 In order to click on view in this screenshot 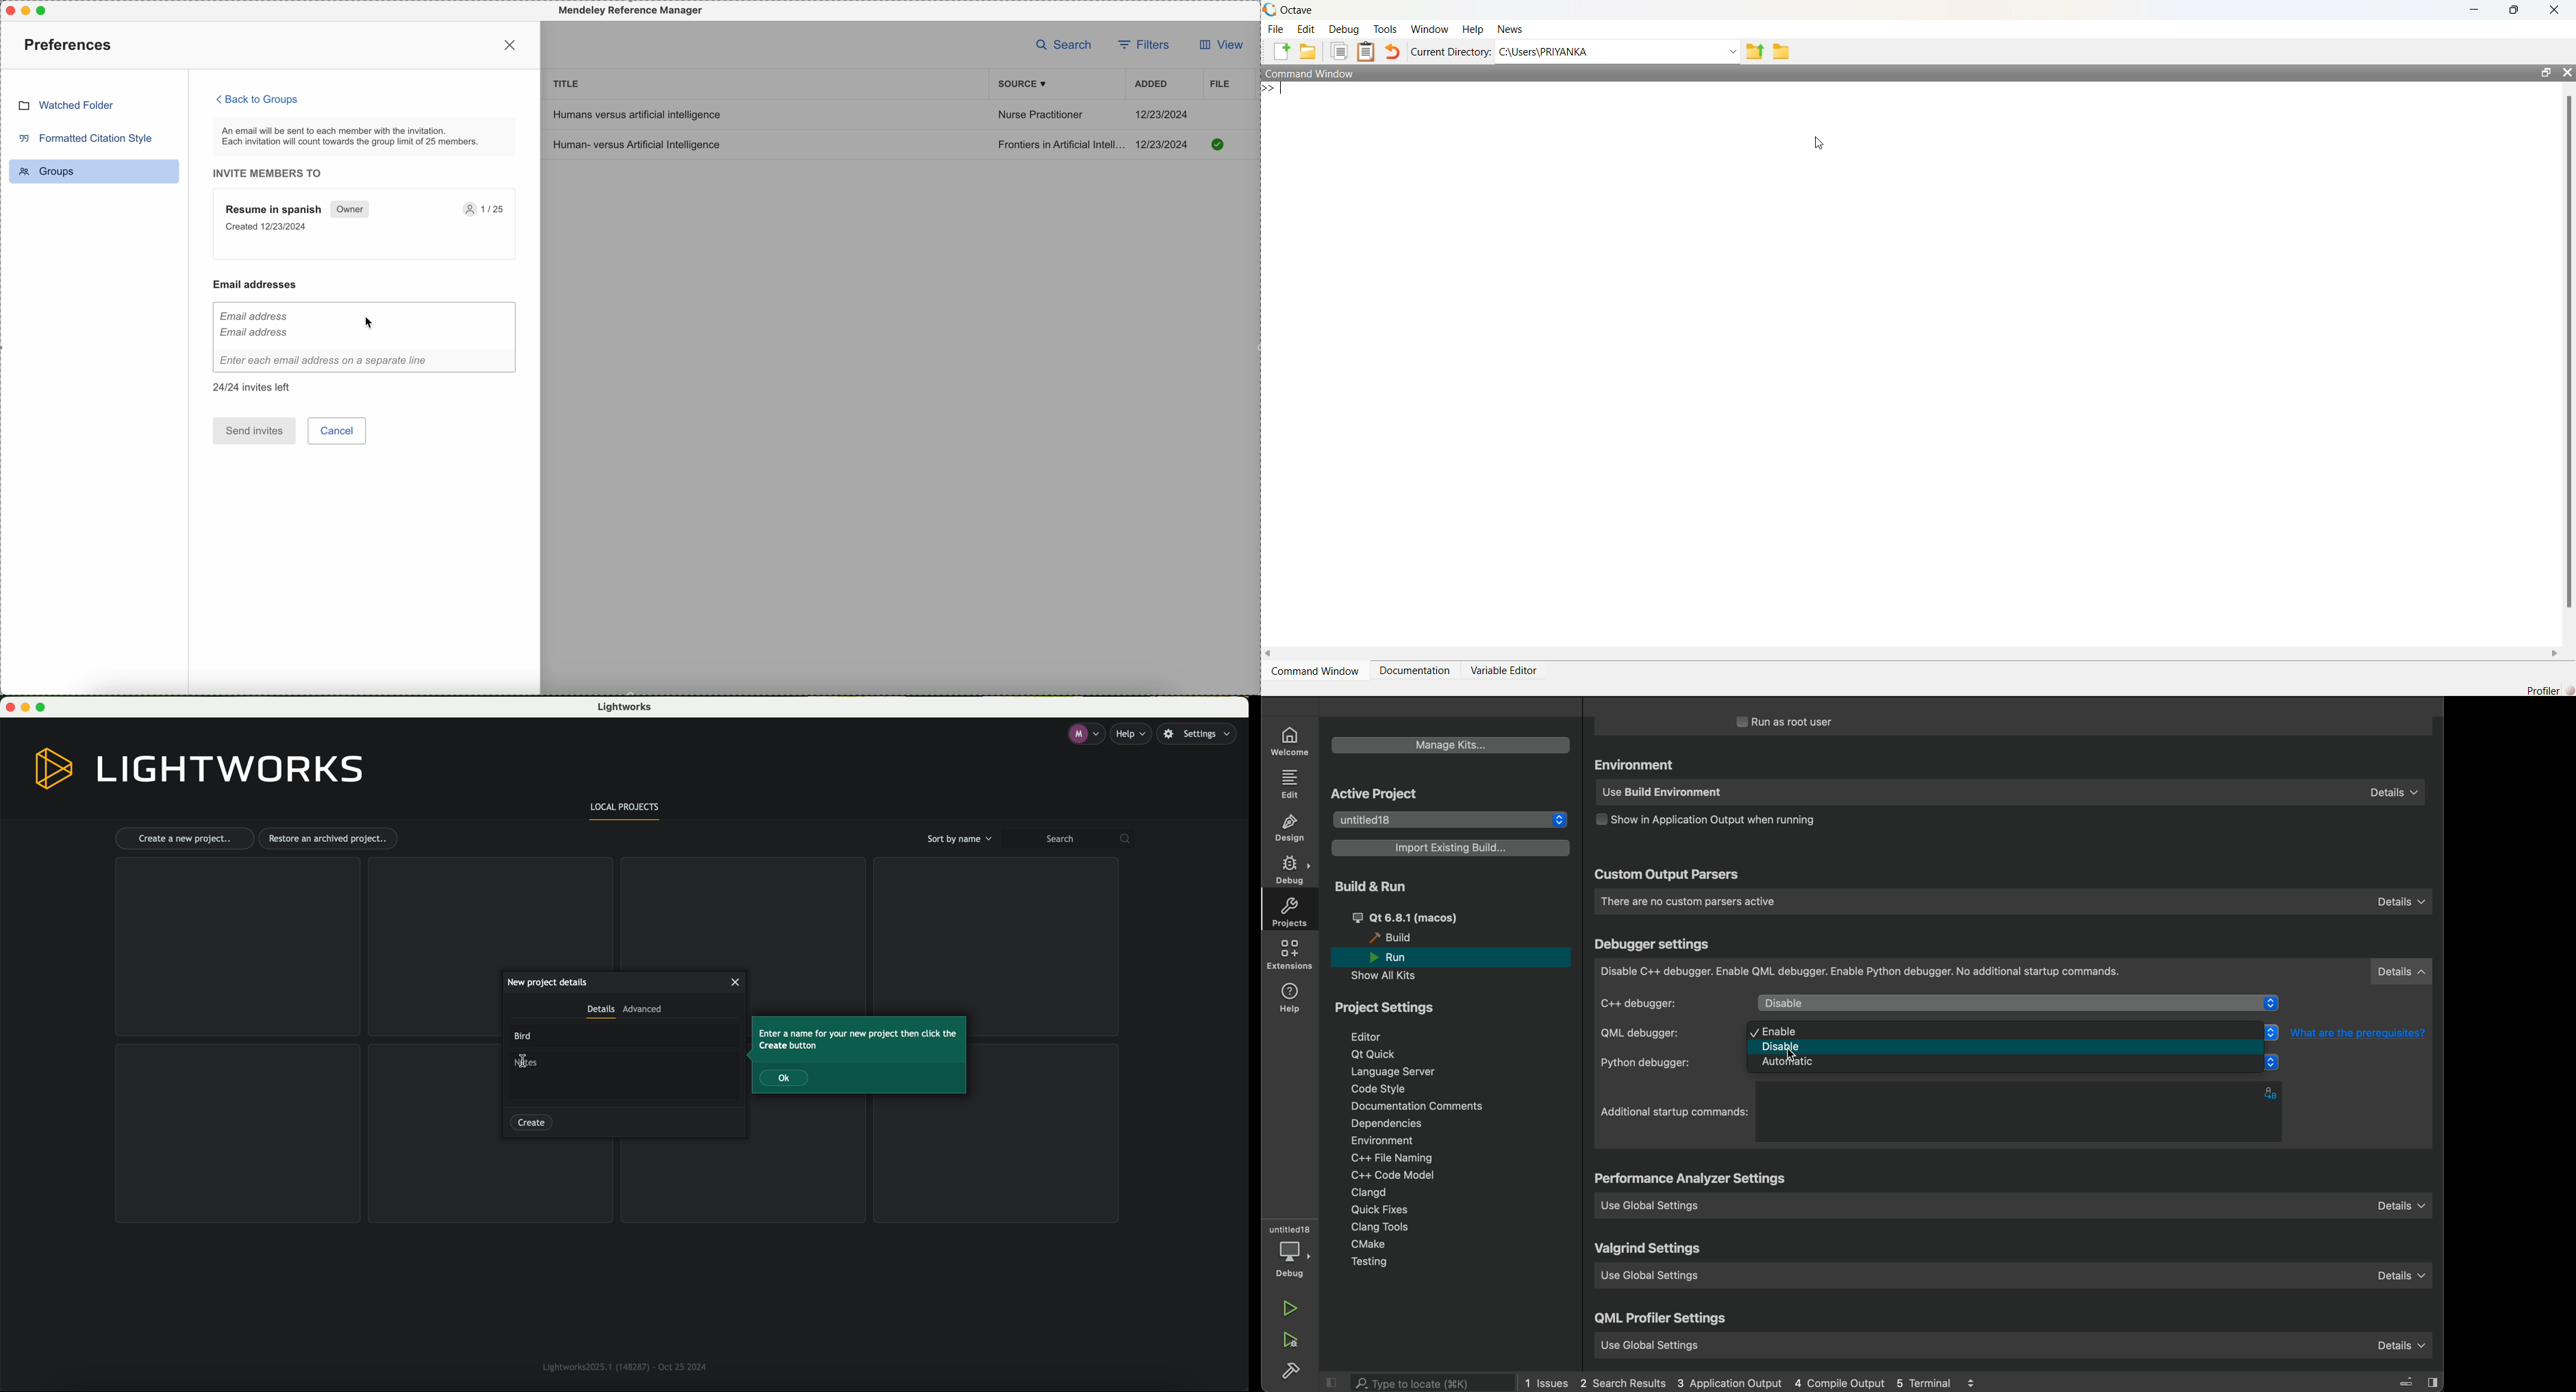, I will do `click(1218, 48)`.